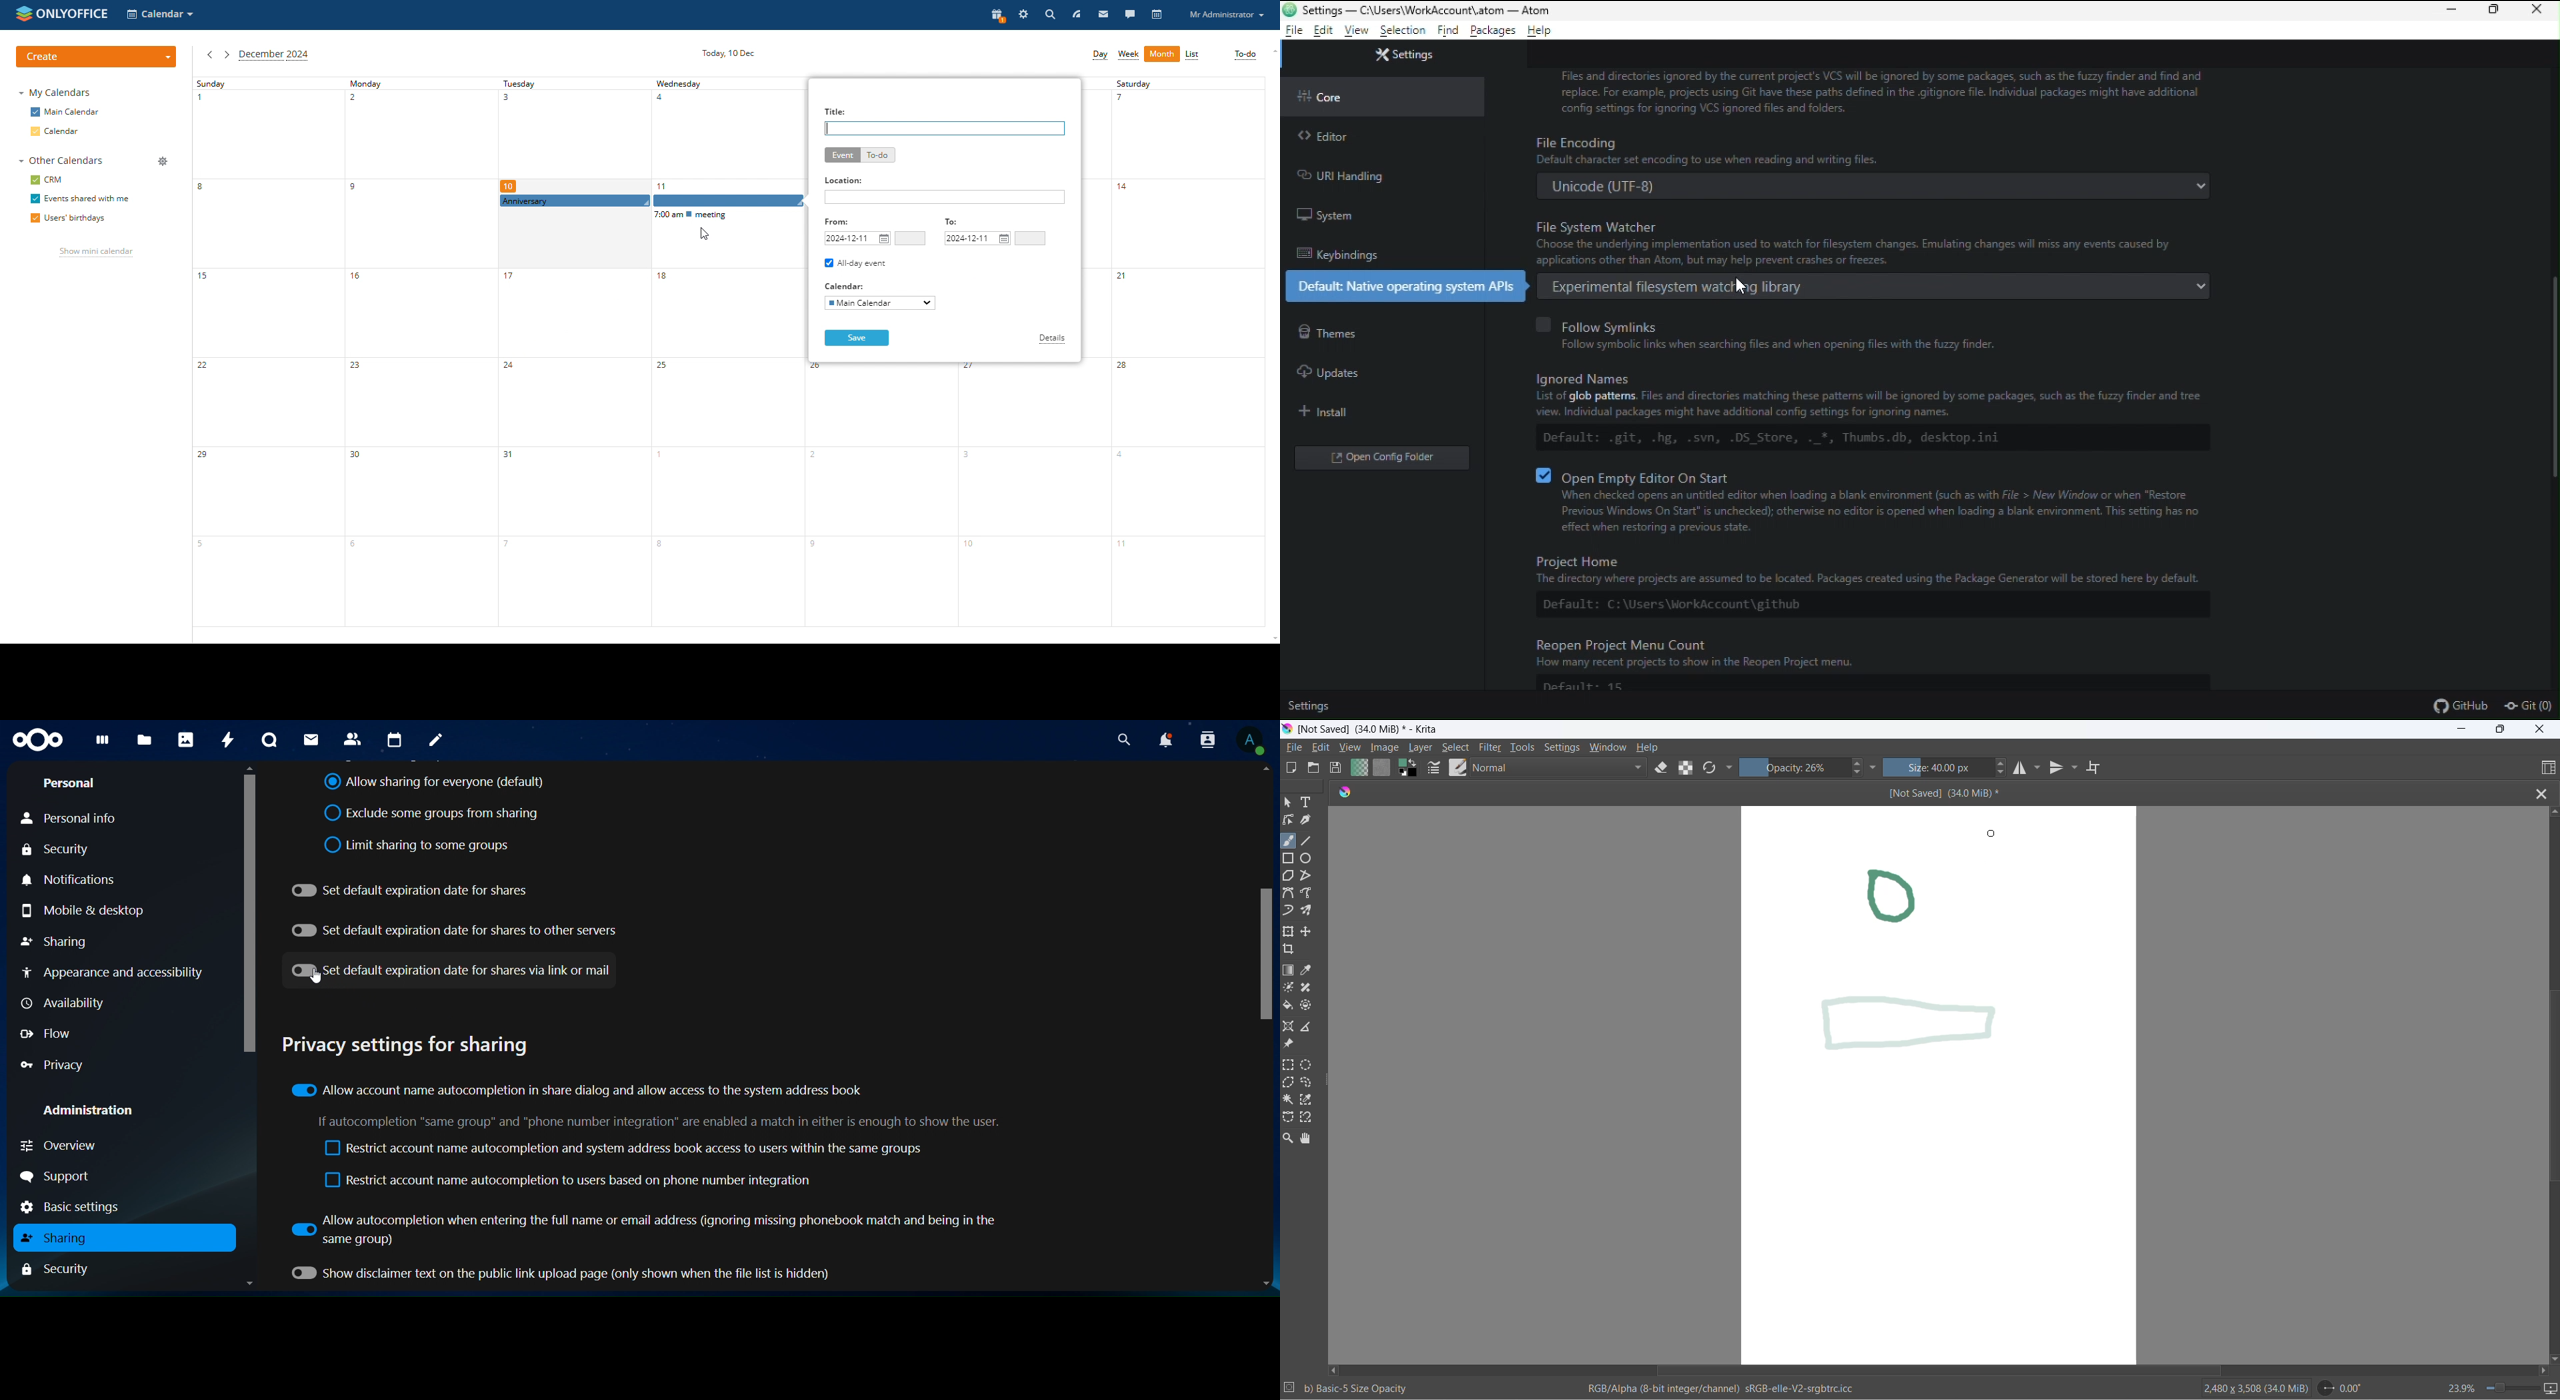  Describe the element at coordinates (1860, 773) in the screenshot. I see `decrease opacity button` at that location.